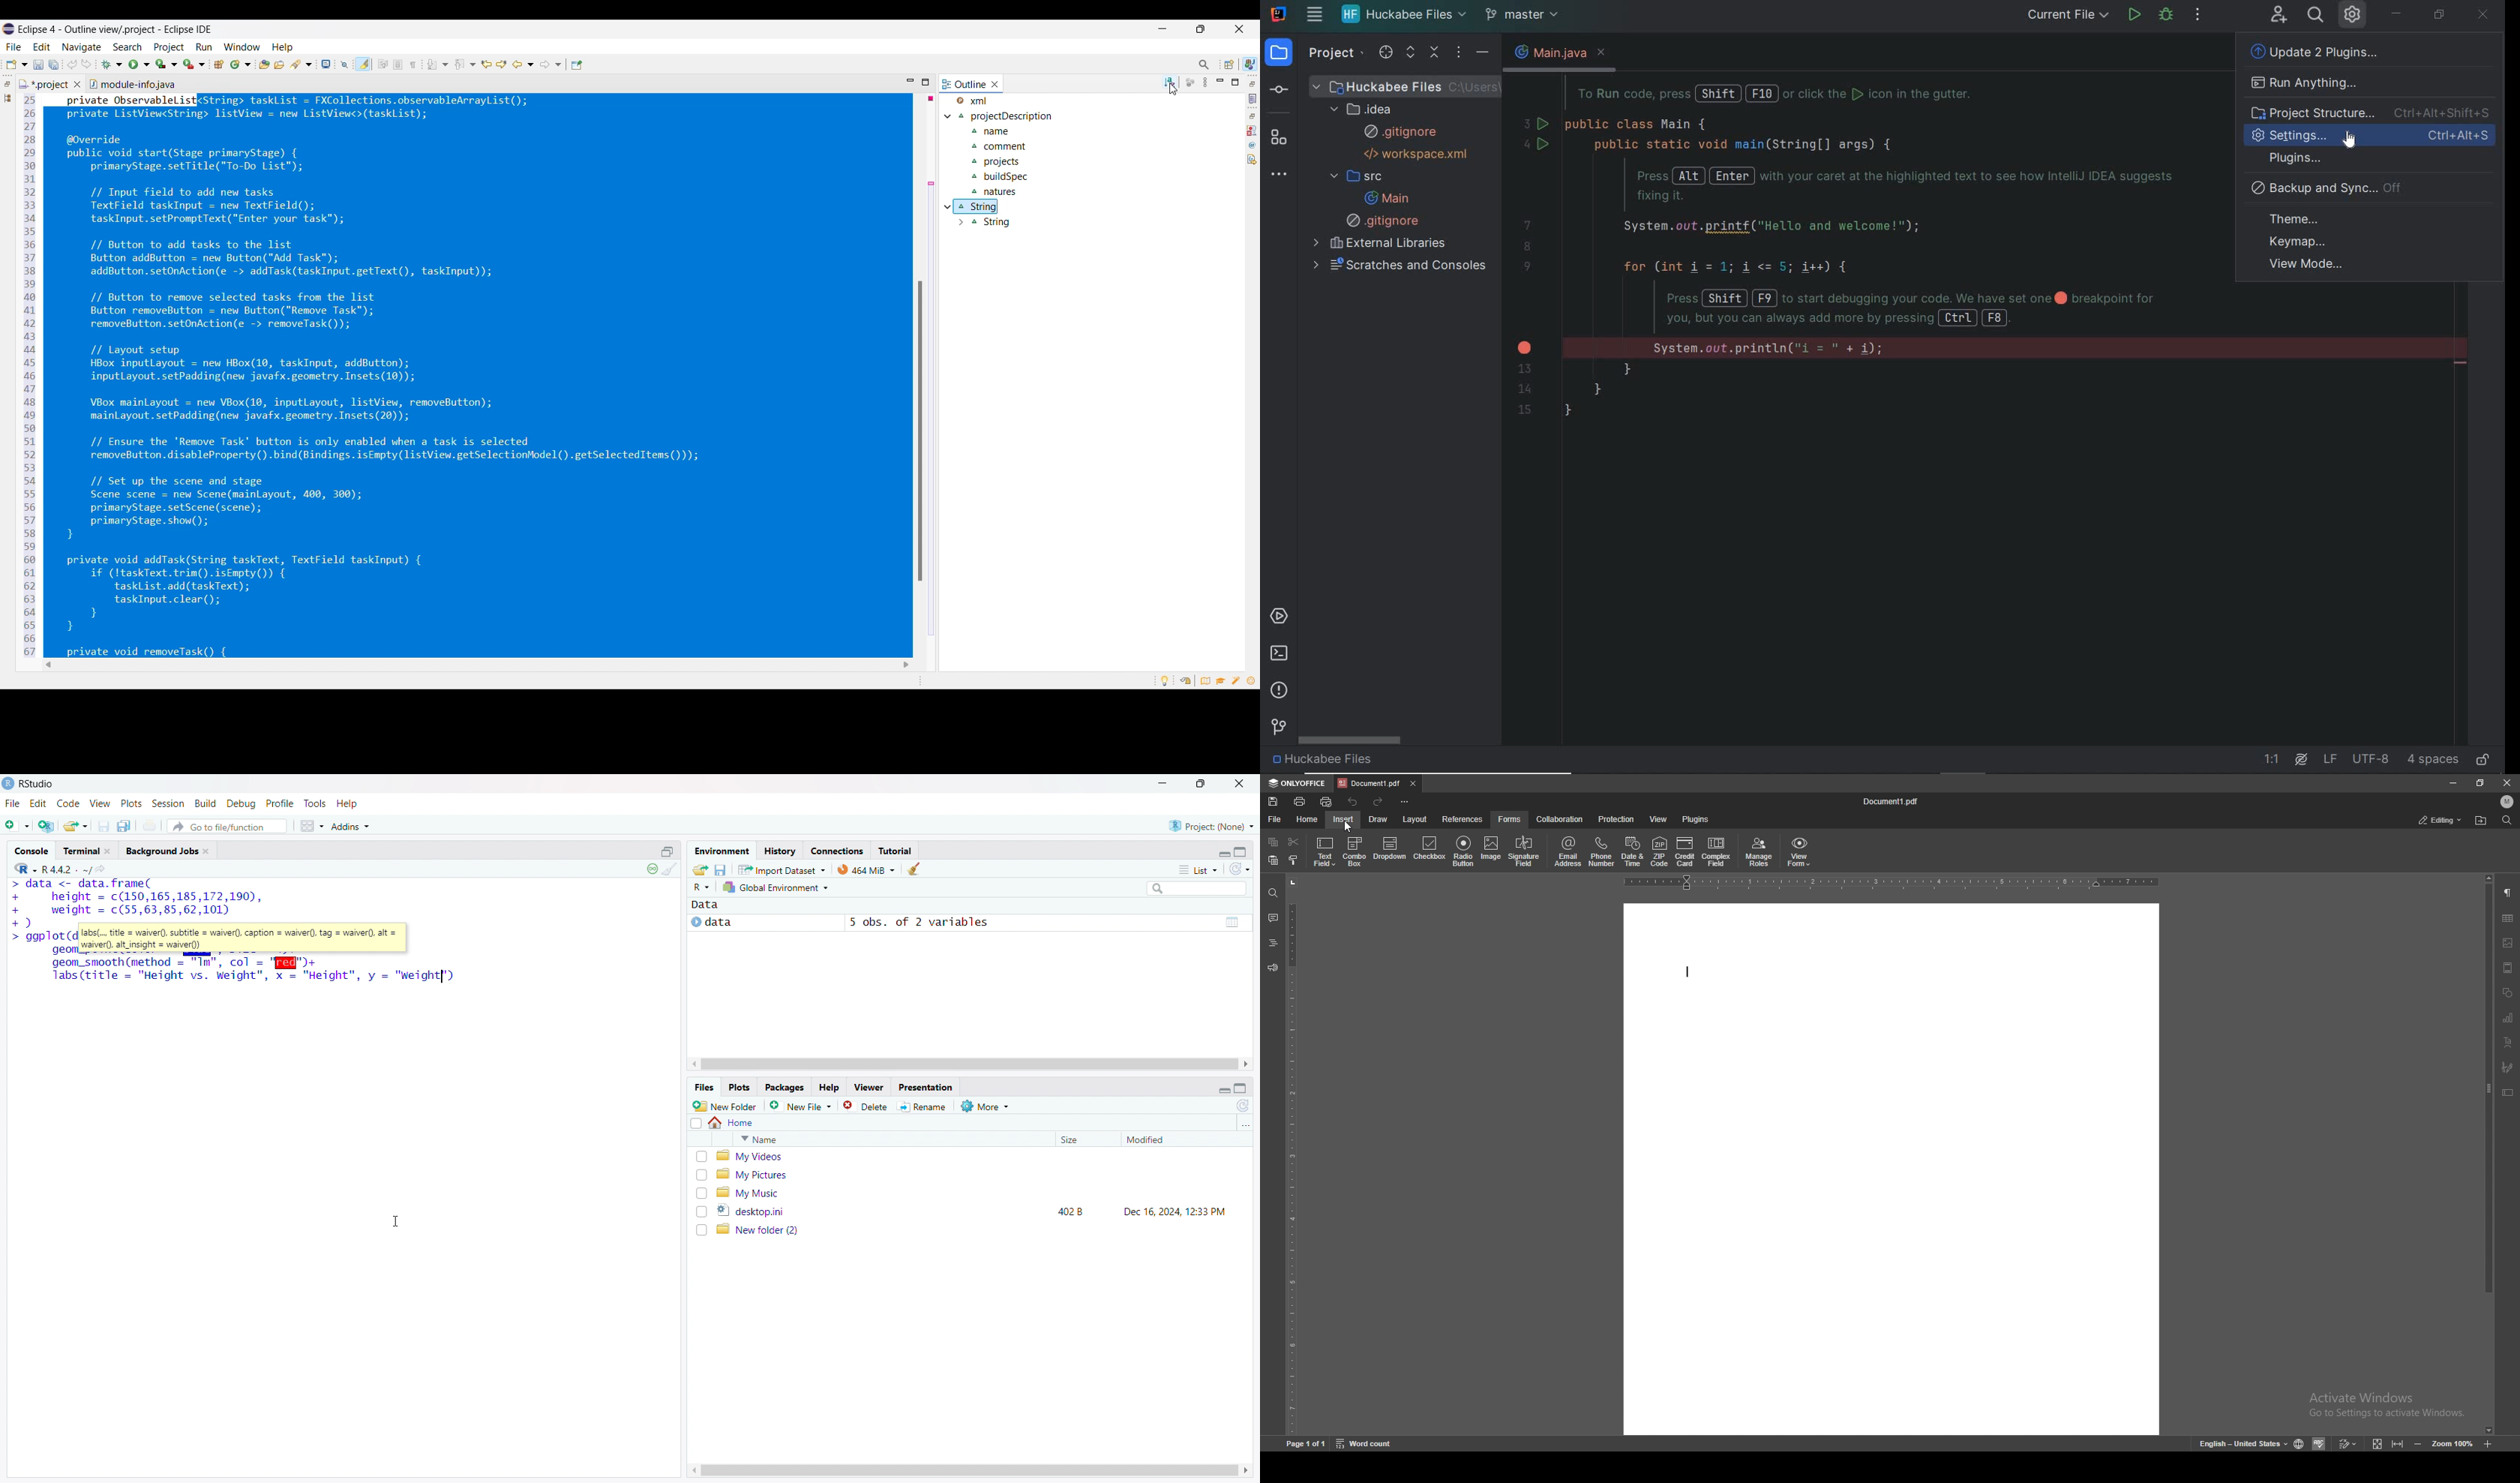 The height and width of the screenshot is (1484, 2520). I want to click on Project menu, so click(170, 47).